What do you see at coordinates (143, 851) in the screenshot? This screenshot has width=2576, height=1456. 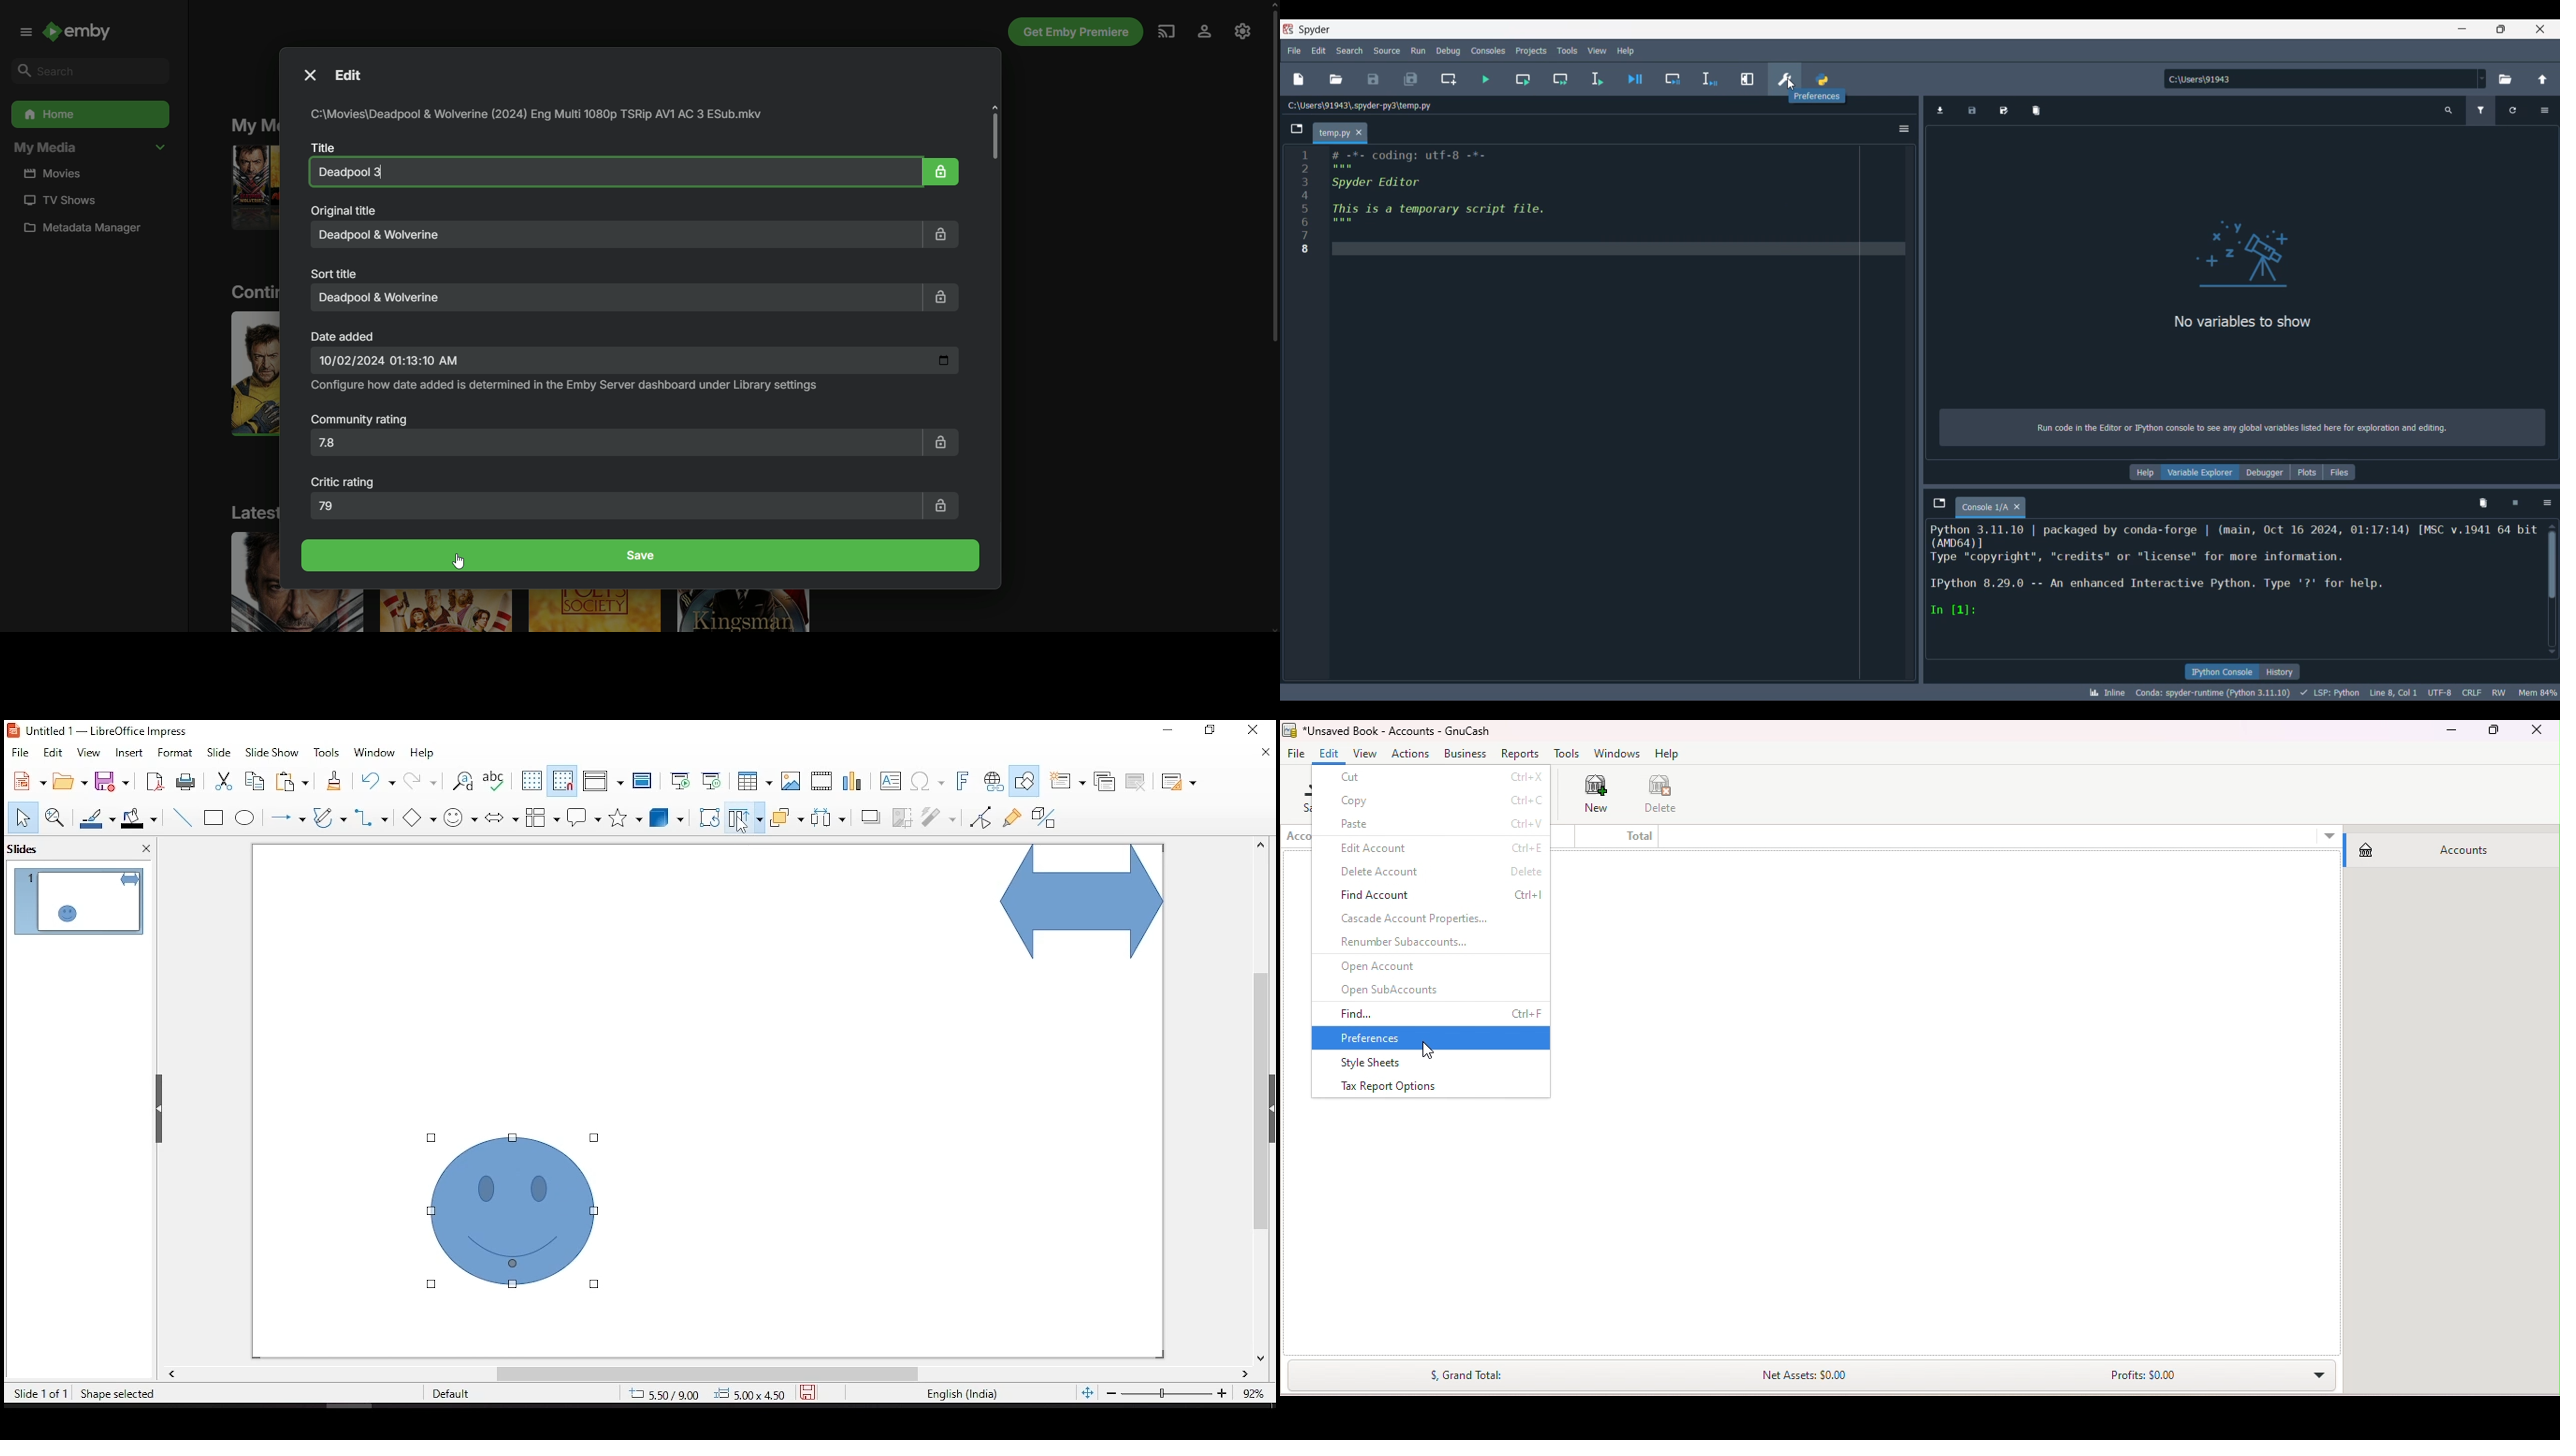 I see `close pane` at bounding box center [143, 851].